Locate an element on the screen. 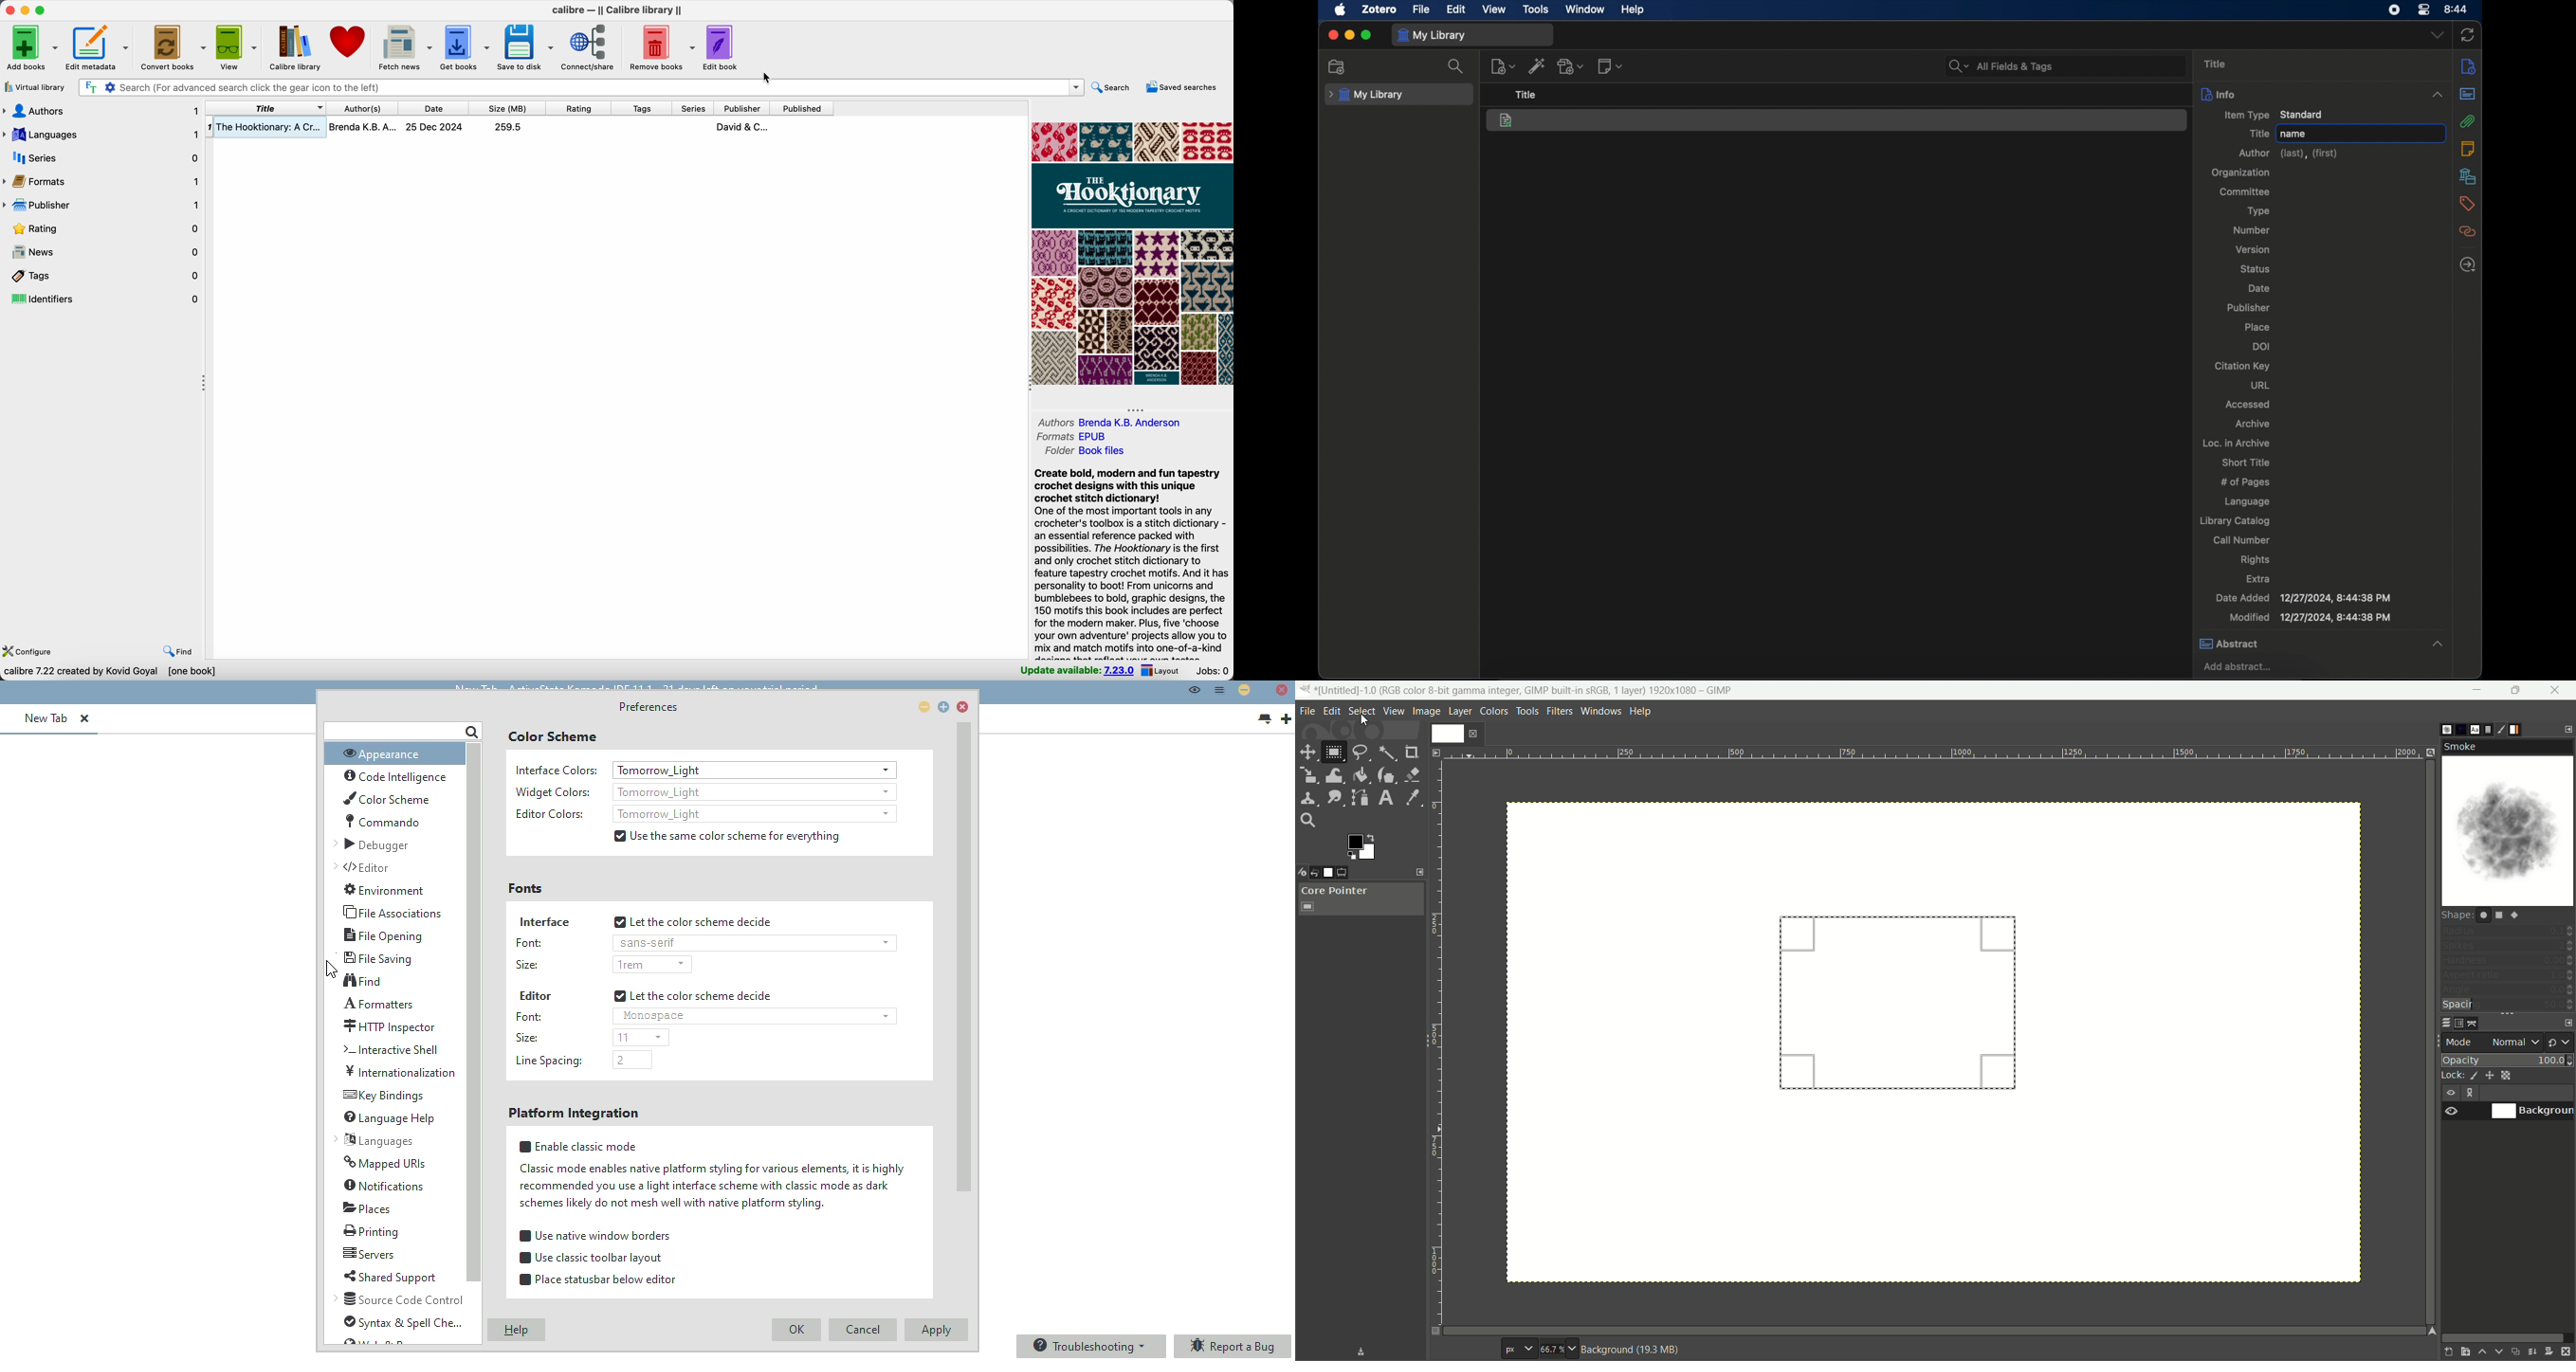 The width and height of the screenshot is (2576, 1372). fetch news is located at coordinates (406, 46).